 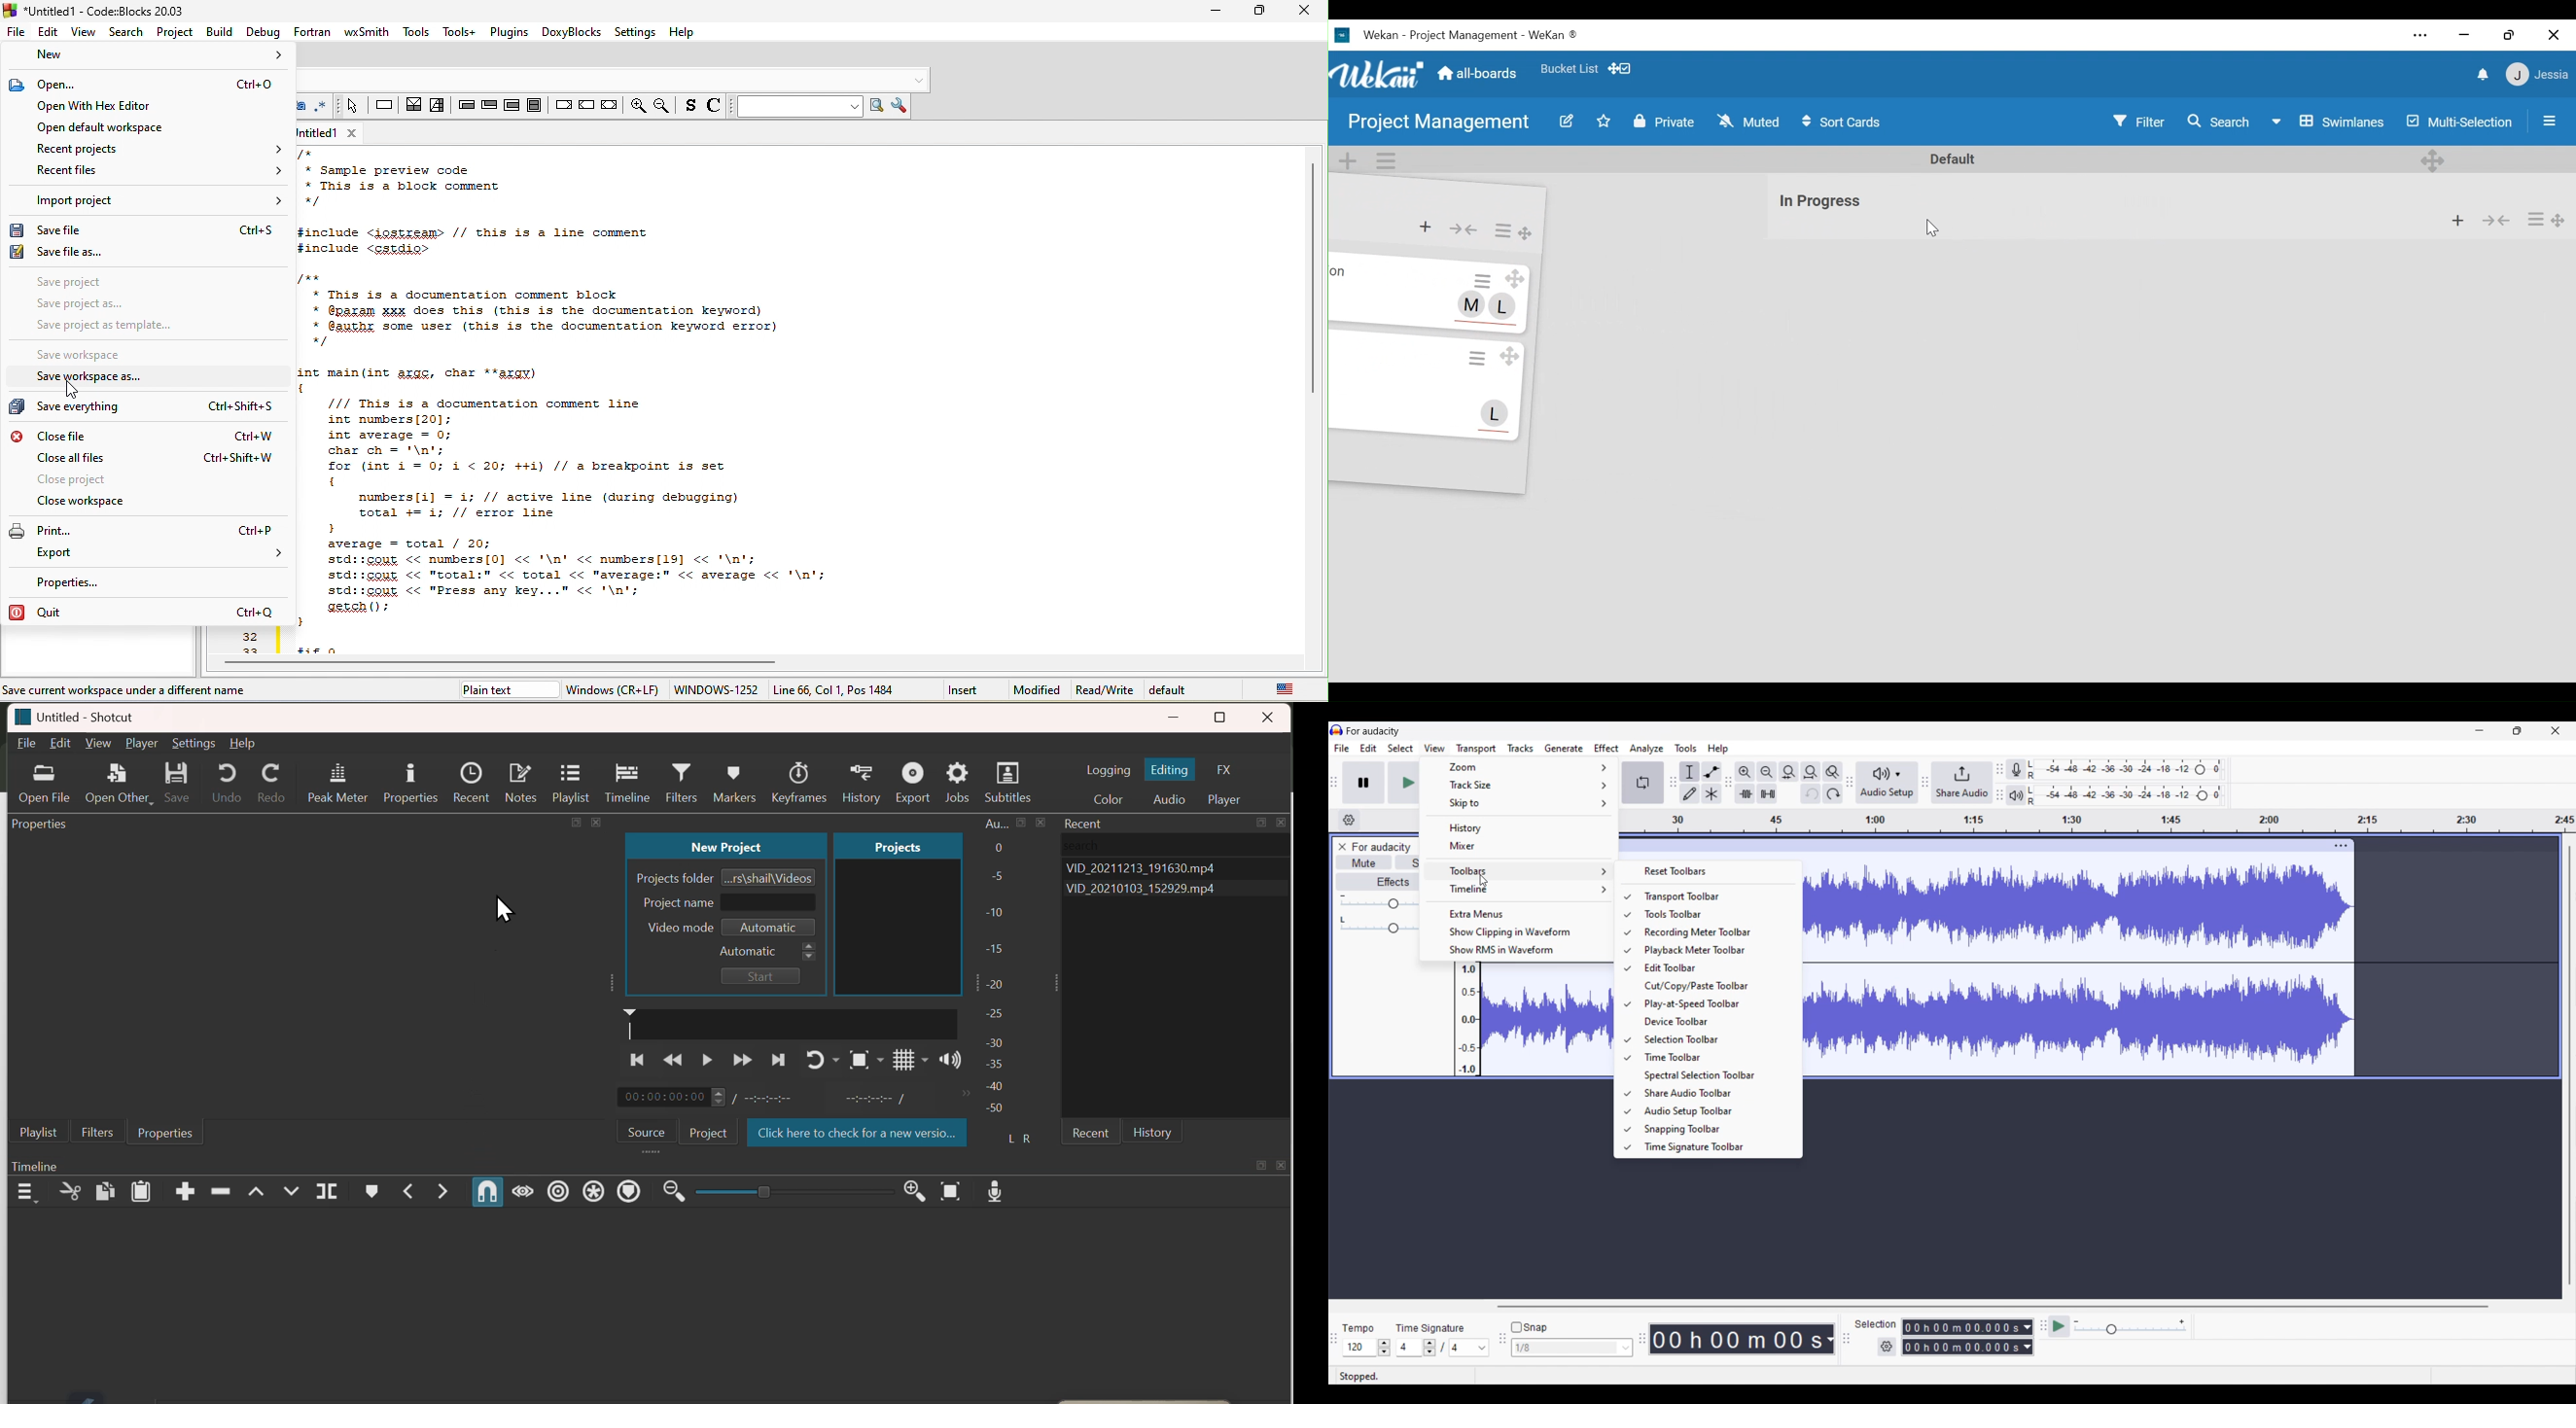 I want to click on Start, so click(x=762, y=976).